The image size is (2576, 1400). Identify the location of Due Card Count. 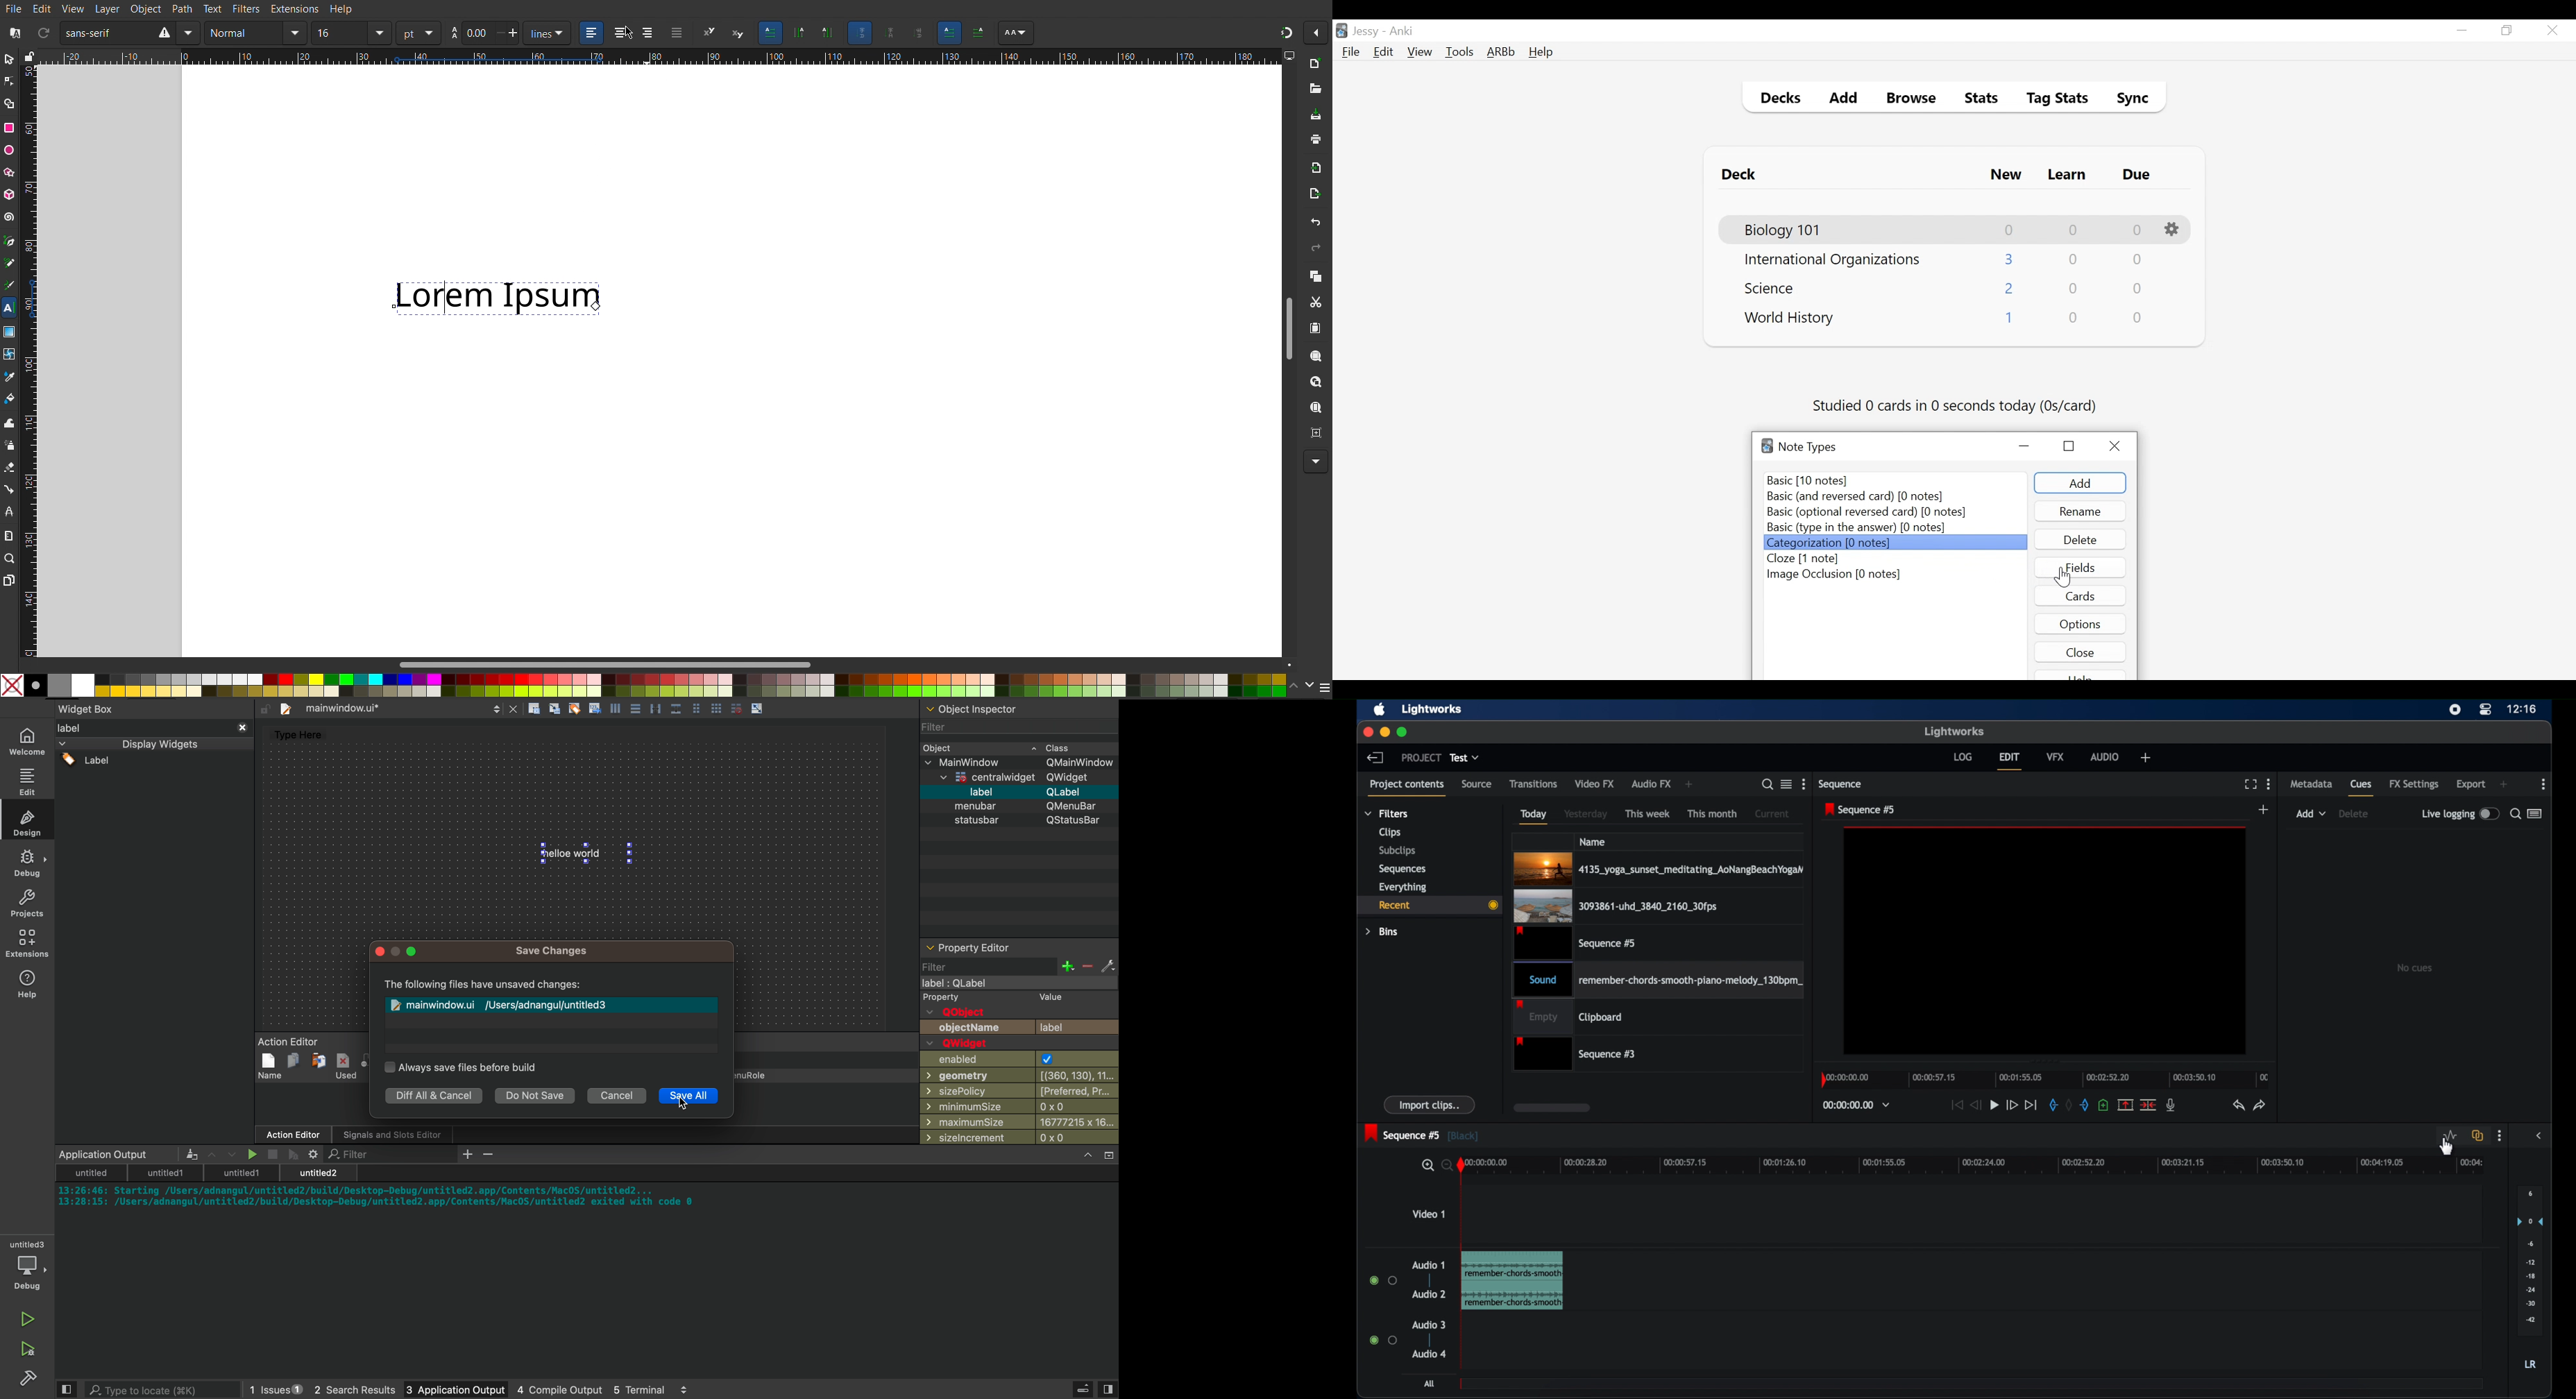
(2138, 231).